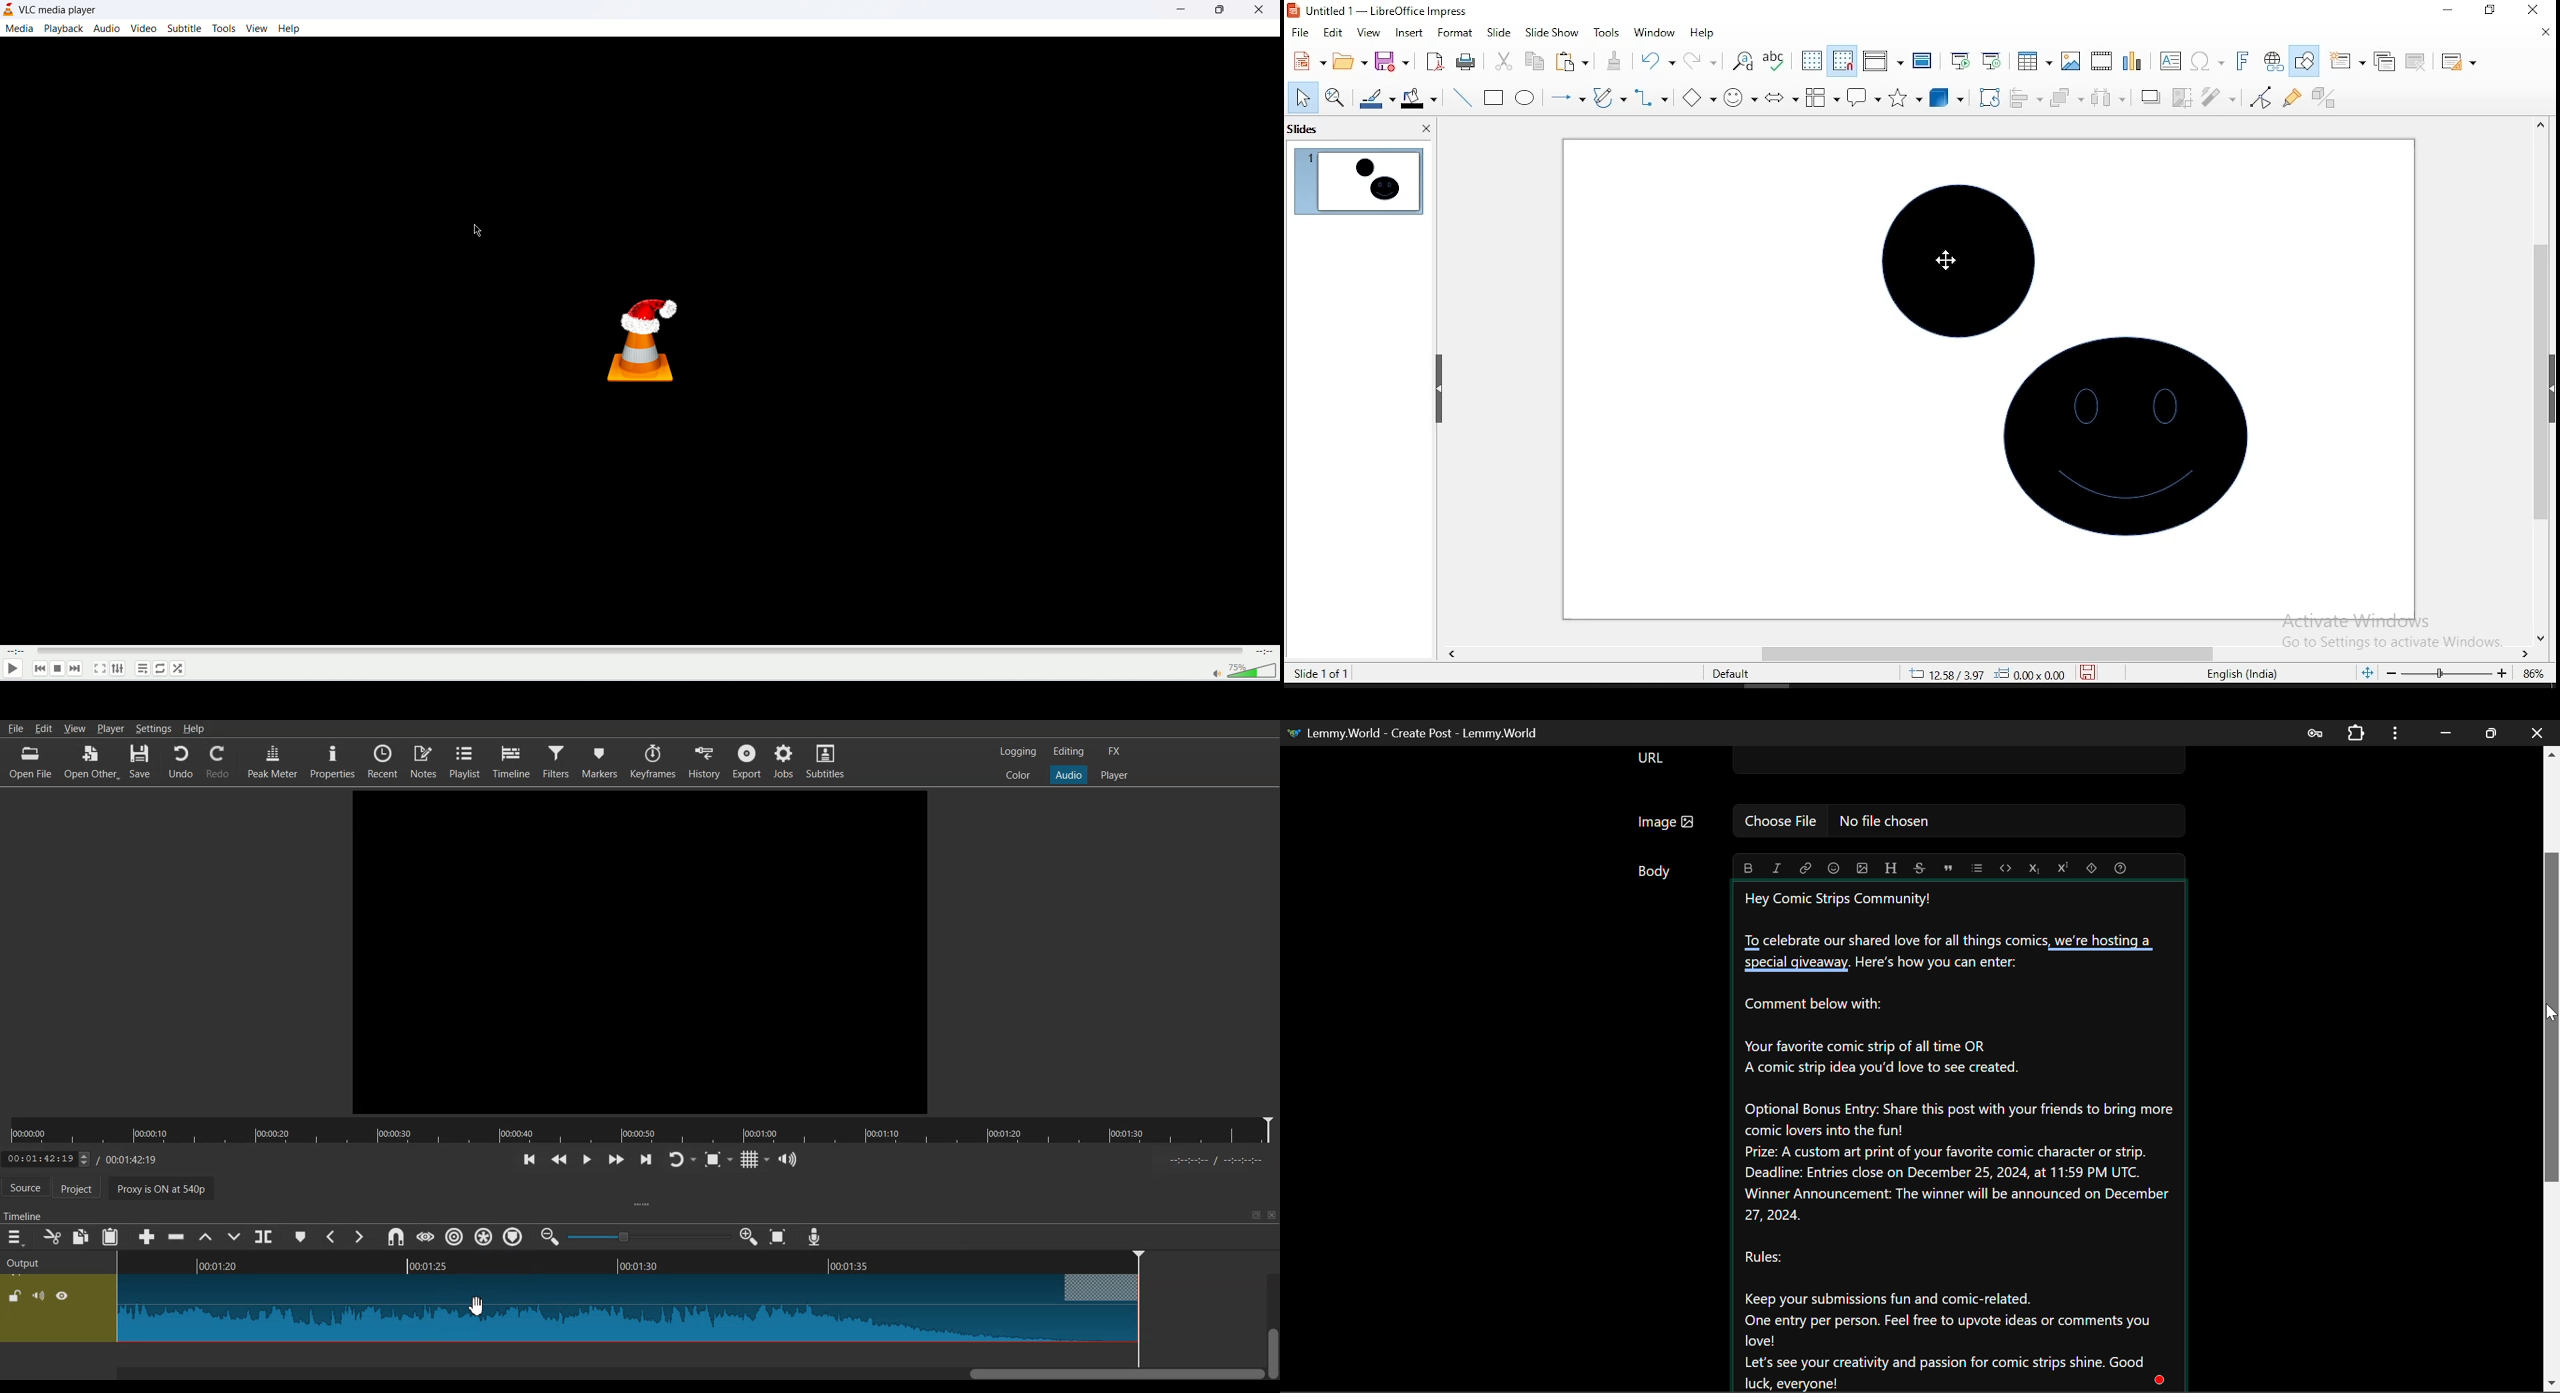  I want to click on lines and arrows, so click(1566, 97).